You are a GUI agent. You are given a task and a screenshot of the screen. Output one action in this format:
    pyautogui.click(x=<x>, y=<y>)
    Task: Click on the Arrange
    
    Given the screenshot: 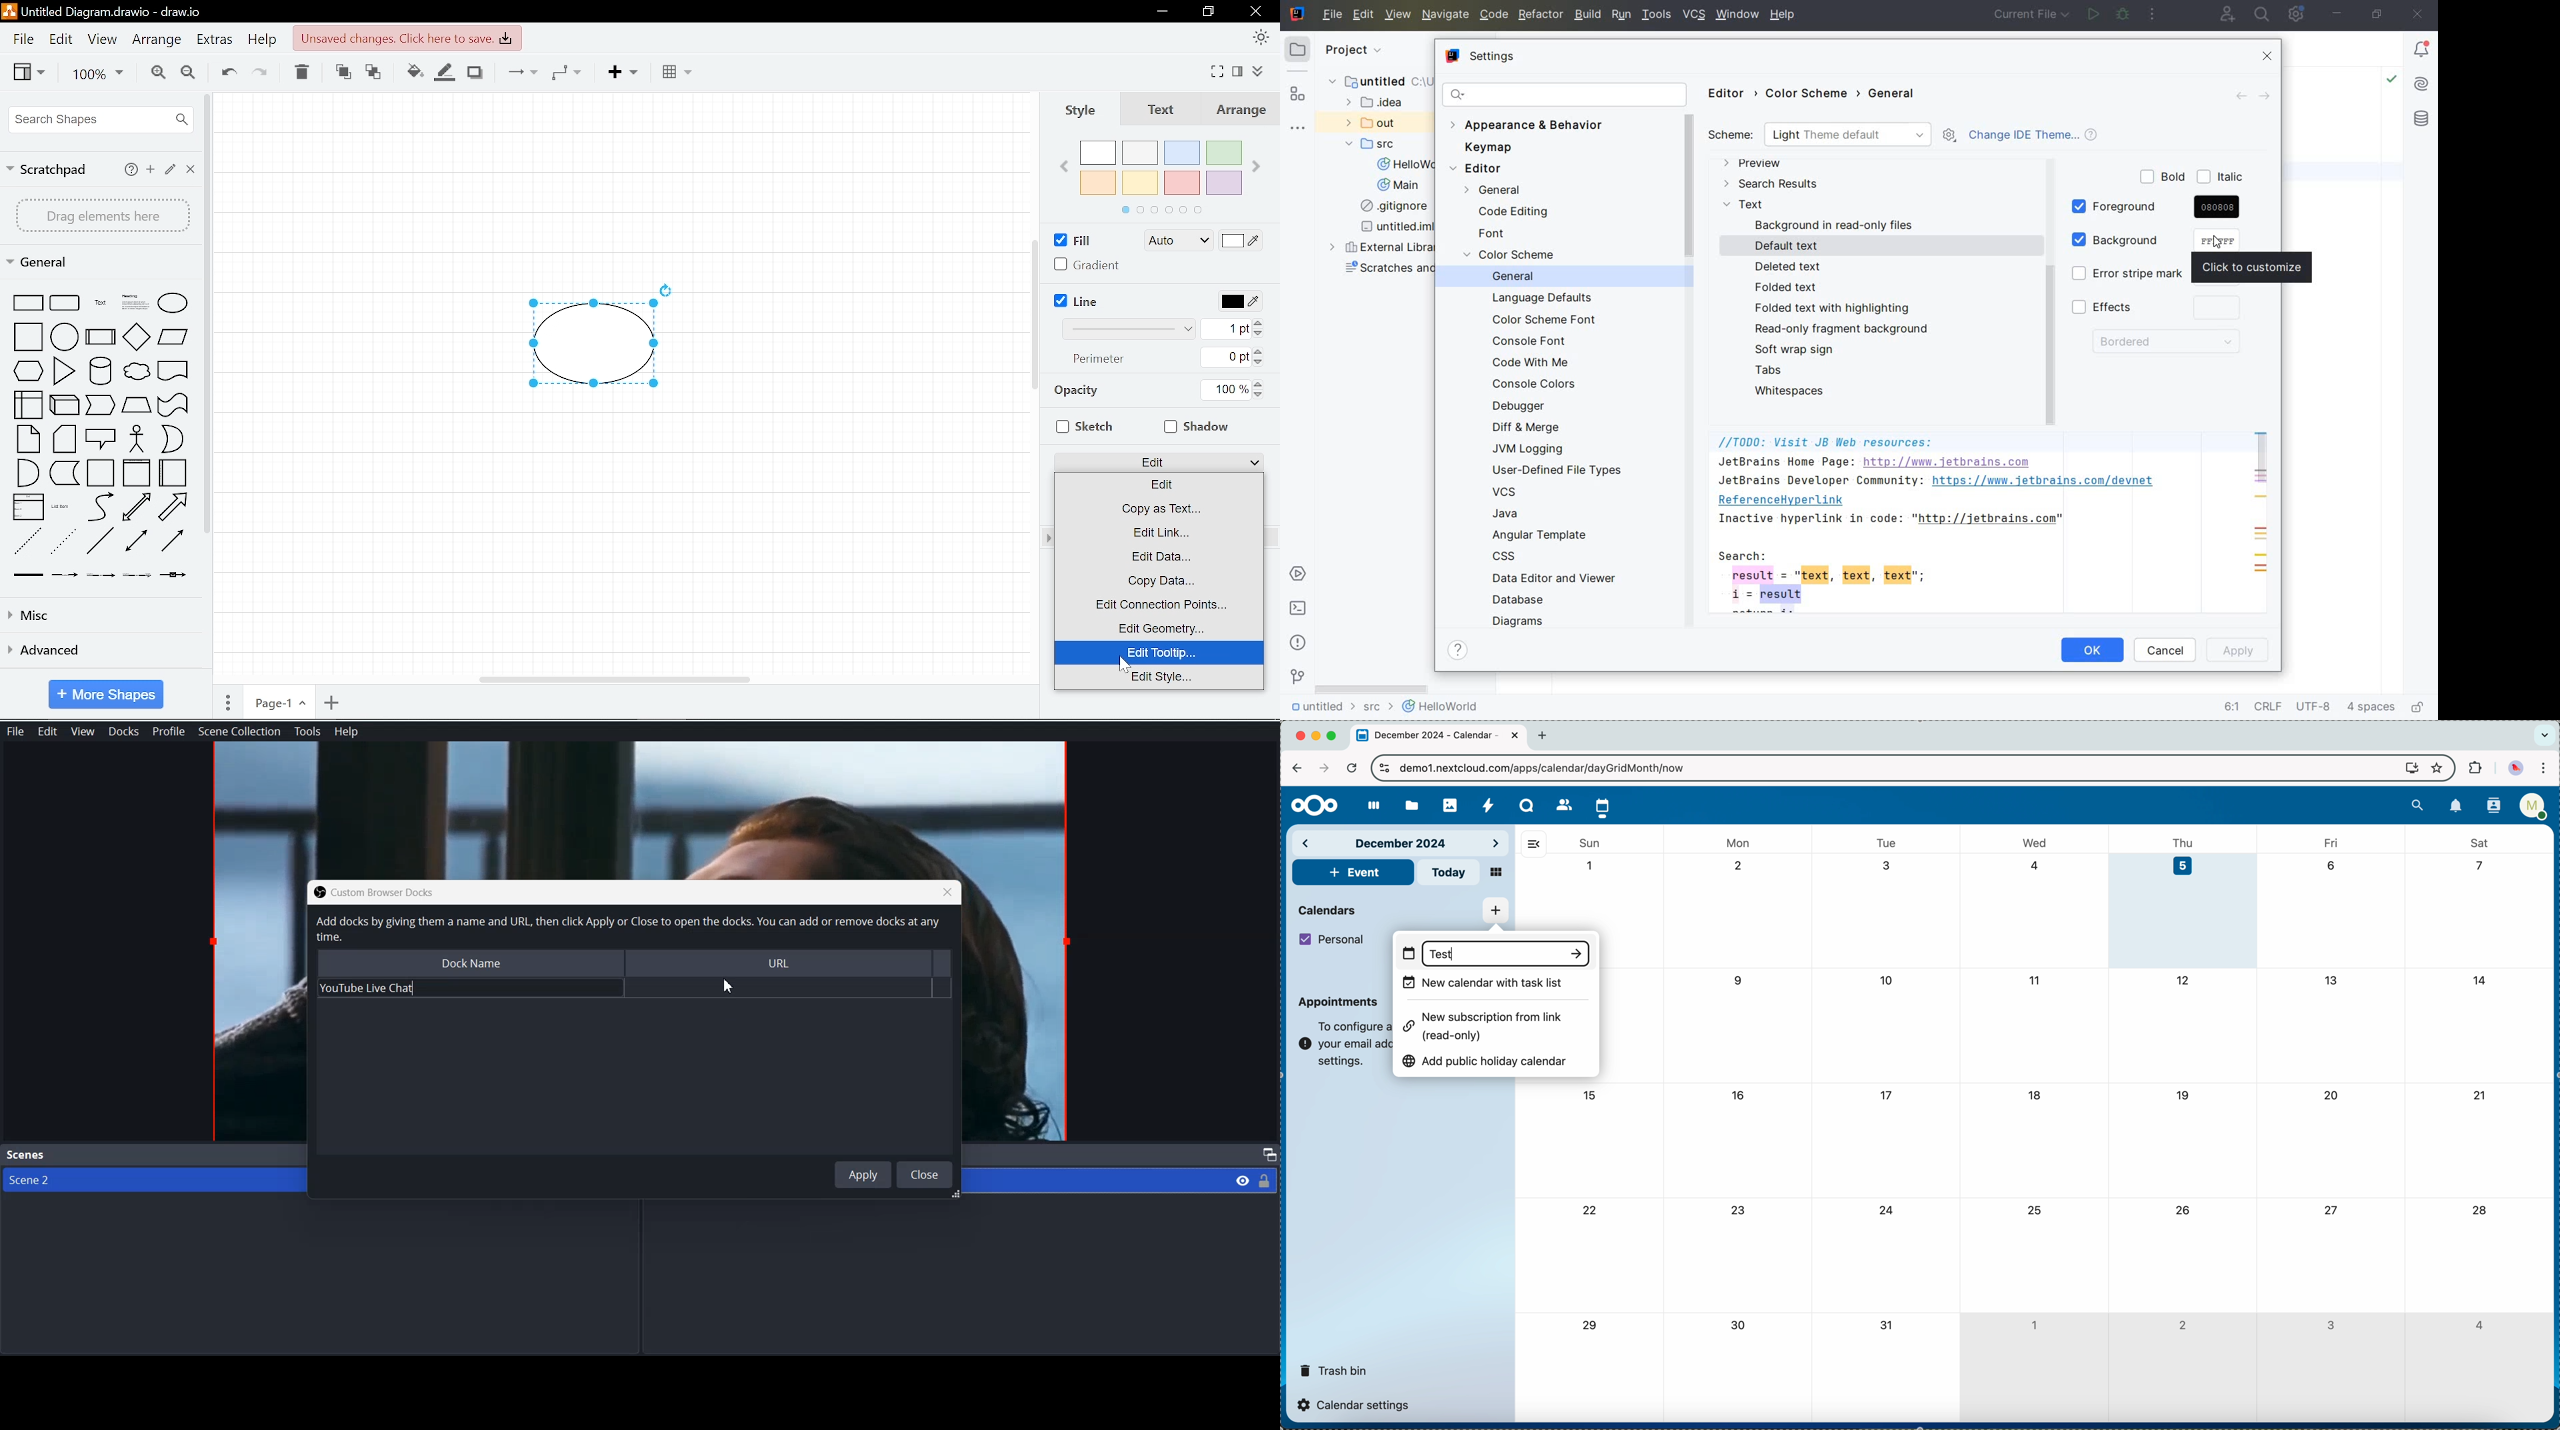 What is the action you would take?
    pyautogui.click(x=158, y=40)
    